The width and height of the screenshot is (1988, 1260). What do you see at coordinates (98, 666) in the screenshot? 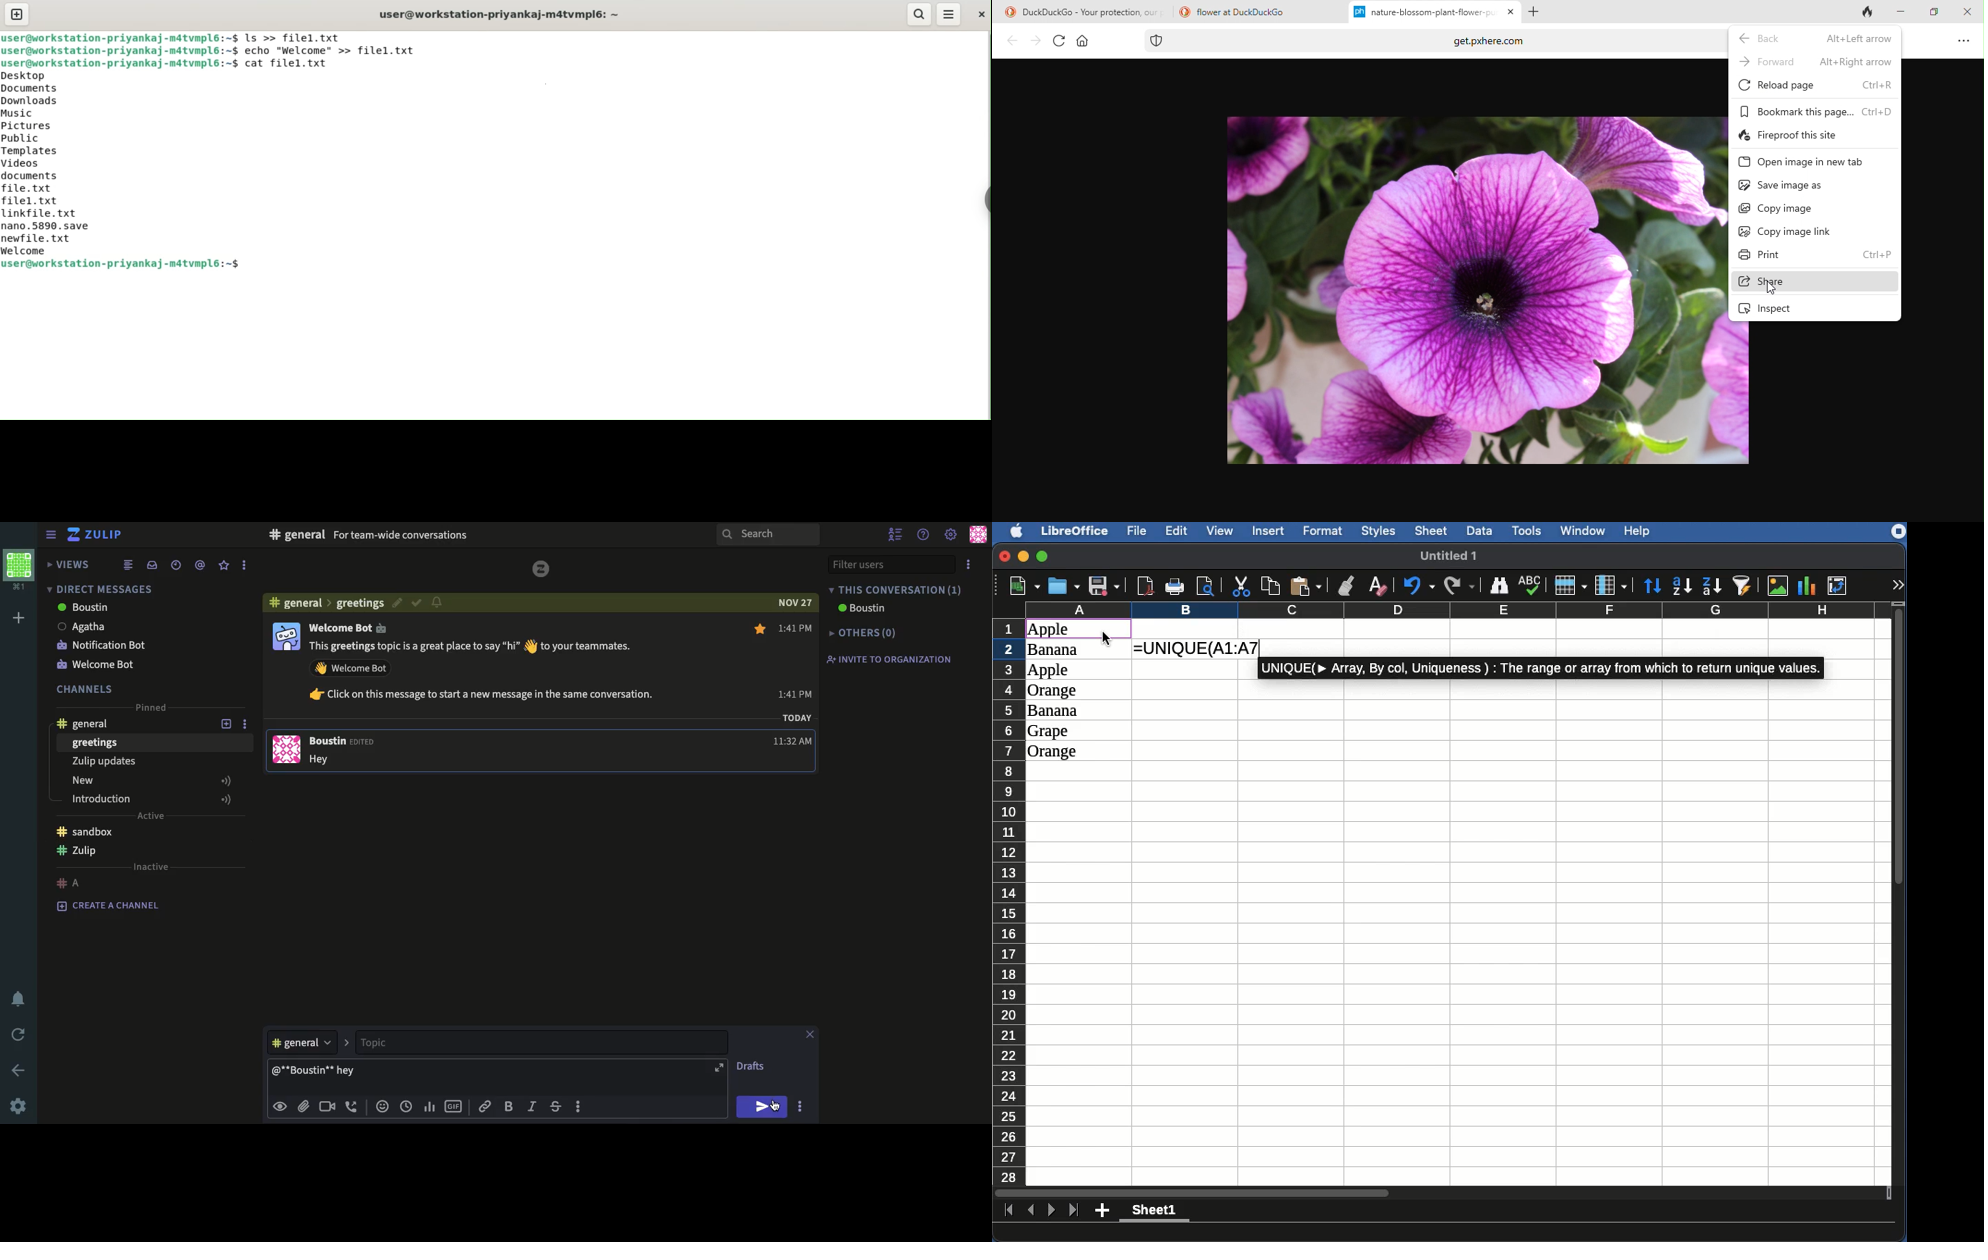
I see `welcome bot` at bounding box center [98, 666].